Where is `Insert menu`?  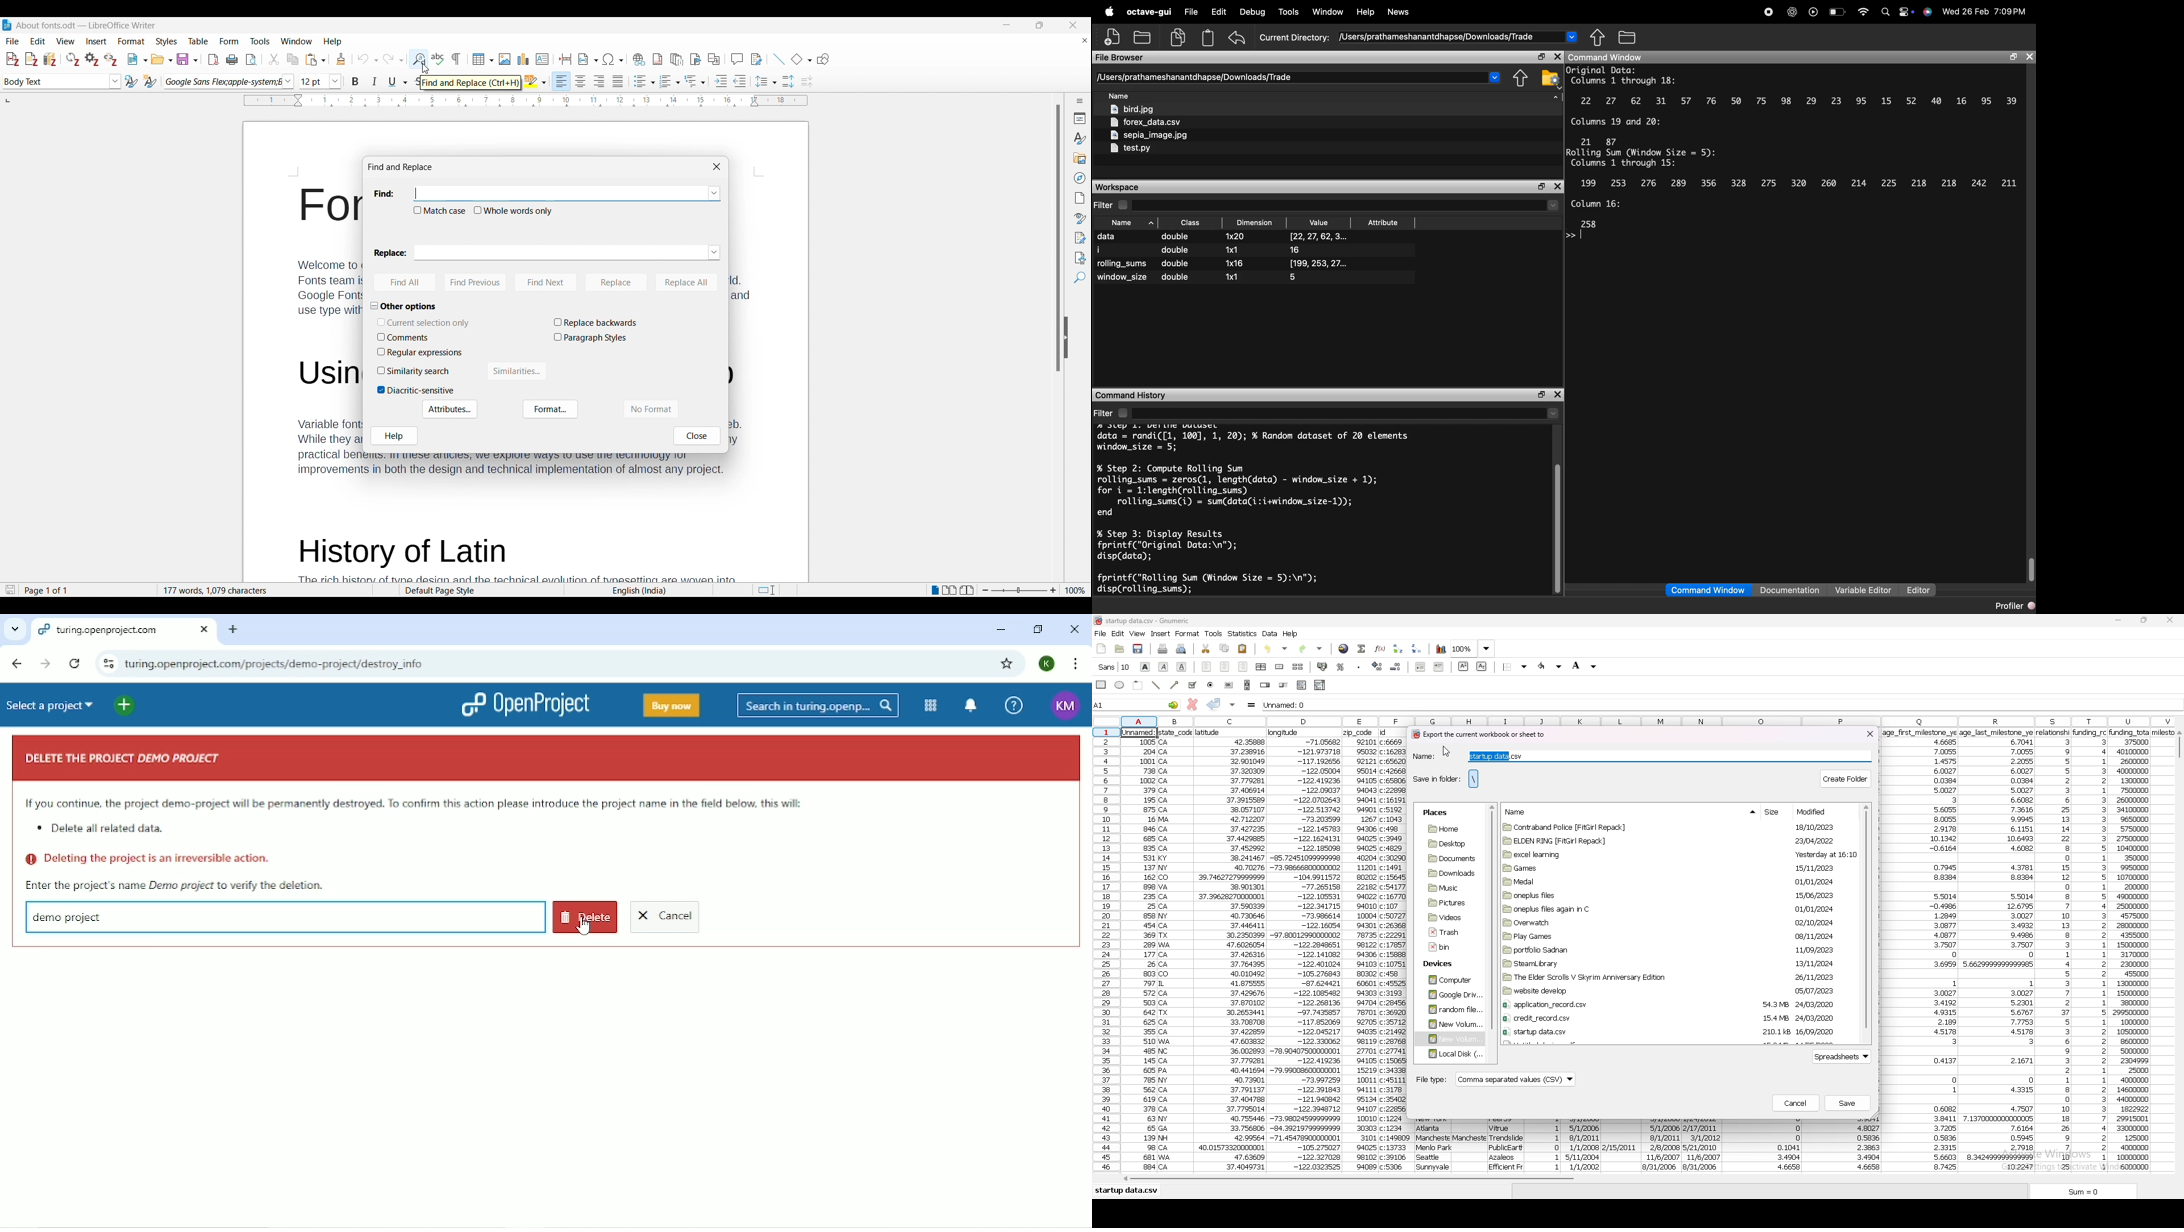
Insert menu is located at coordinates (97, 41).